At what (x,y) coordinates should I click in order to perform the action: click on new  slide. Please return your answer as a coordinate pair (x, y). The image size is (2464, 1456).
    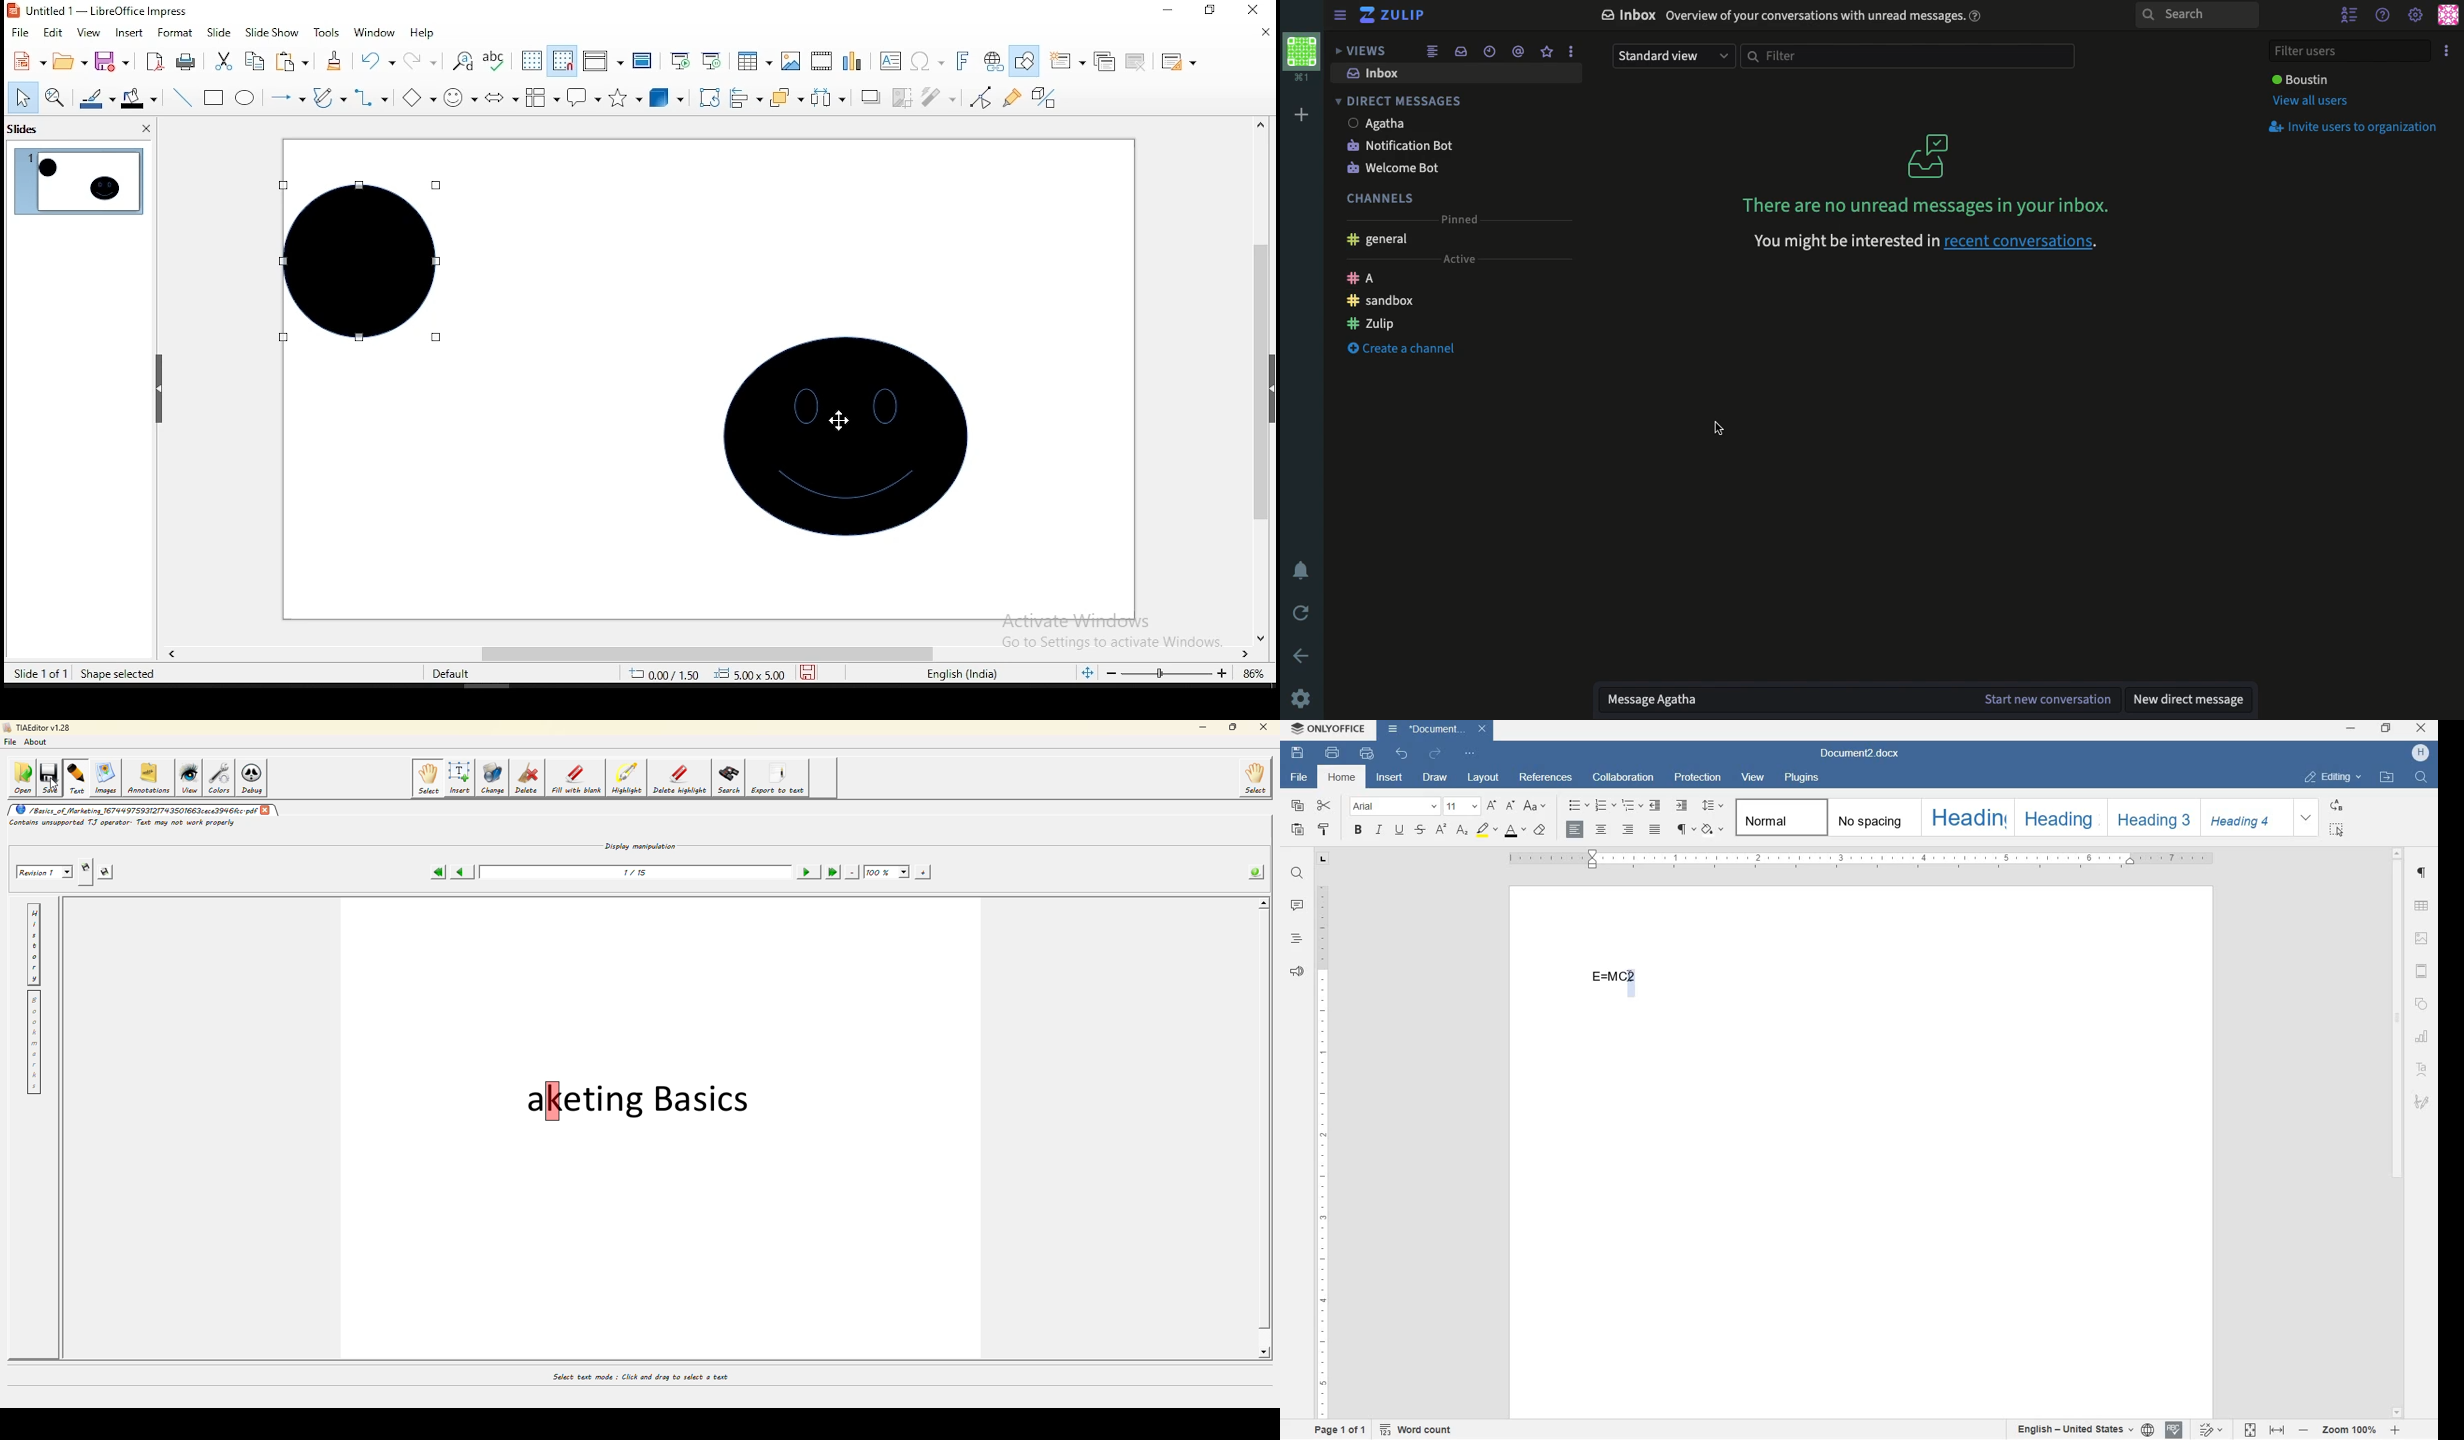
    Looking at the image, I should click on (1068, 59).